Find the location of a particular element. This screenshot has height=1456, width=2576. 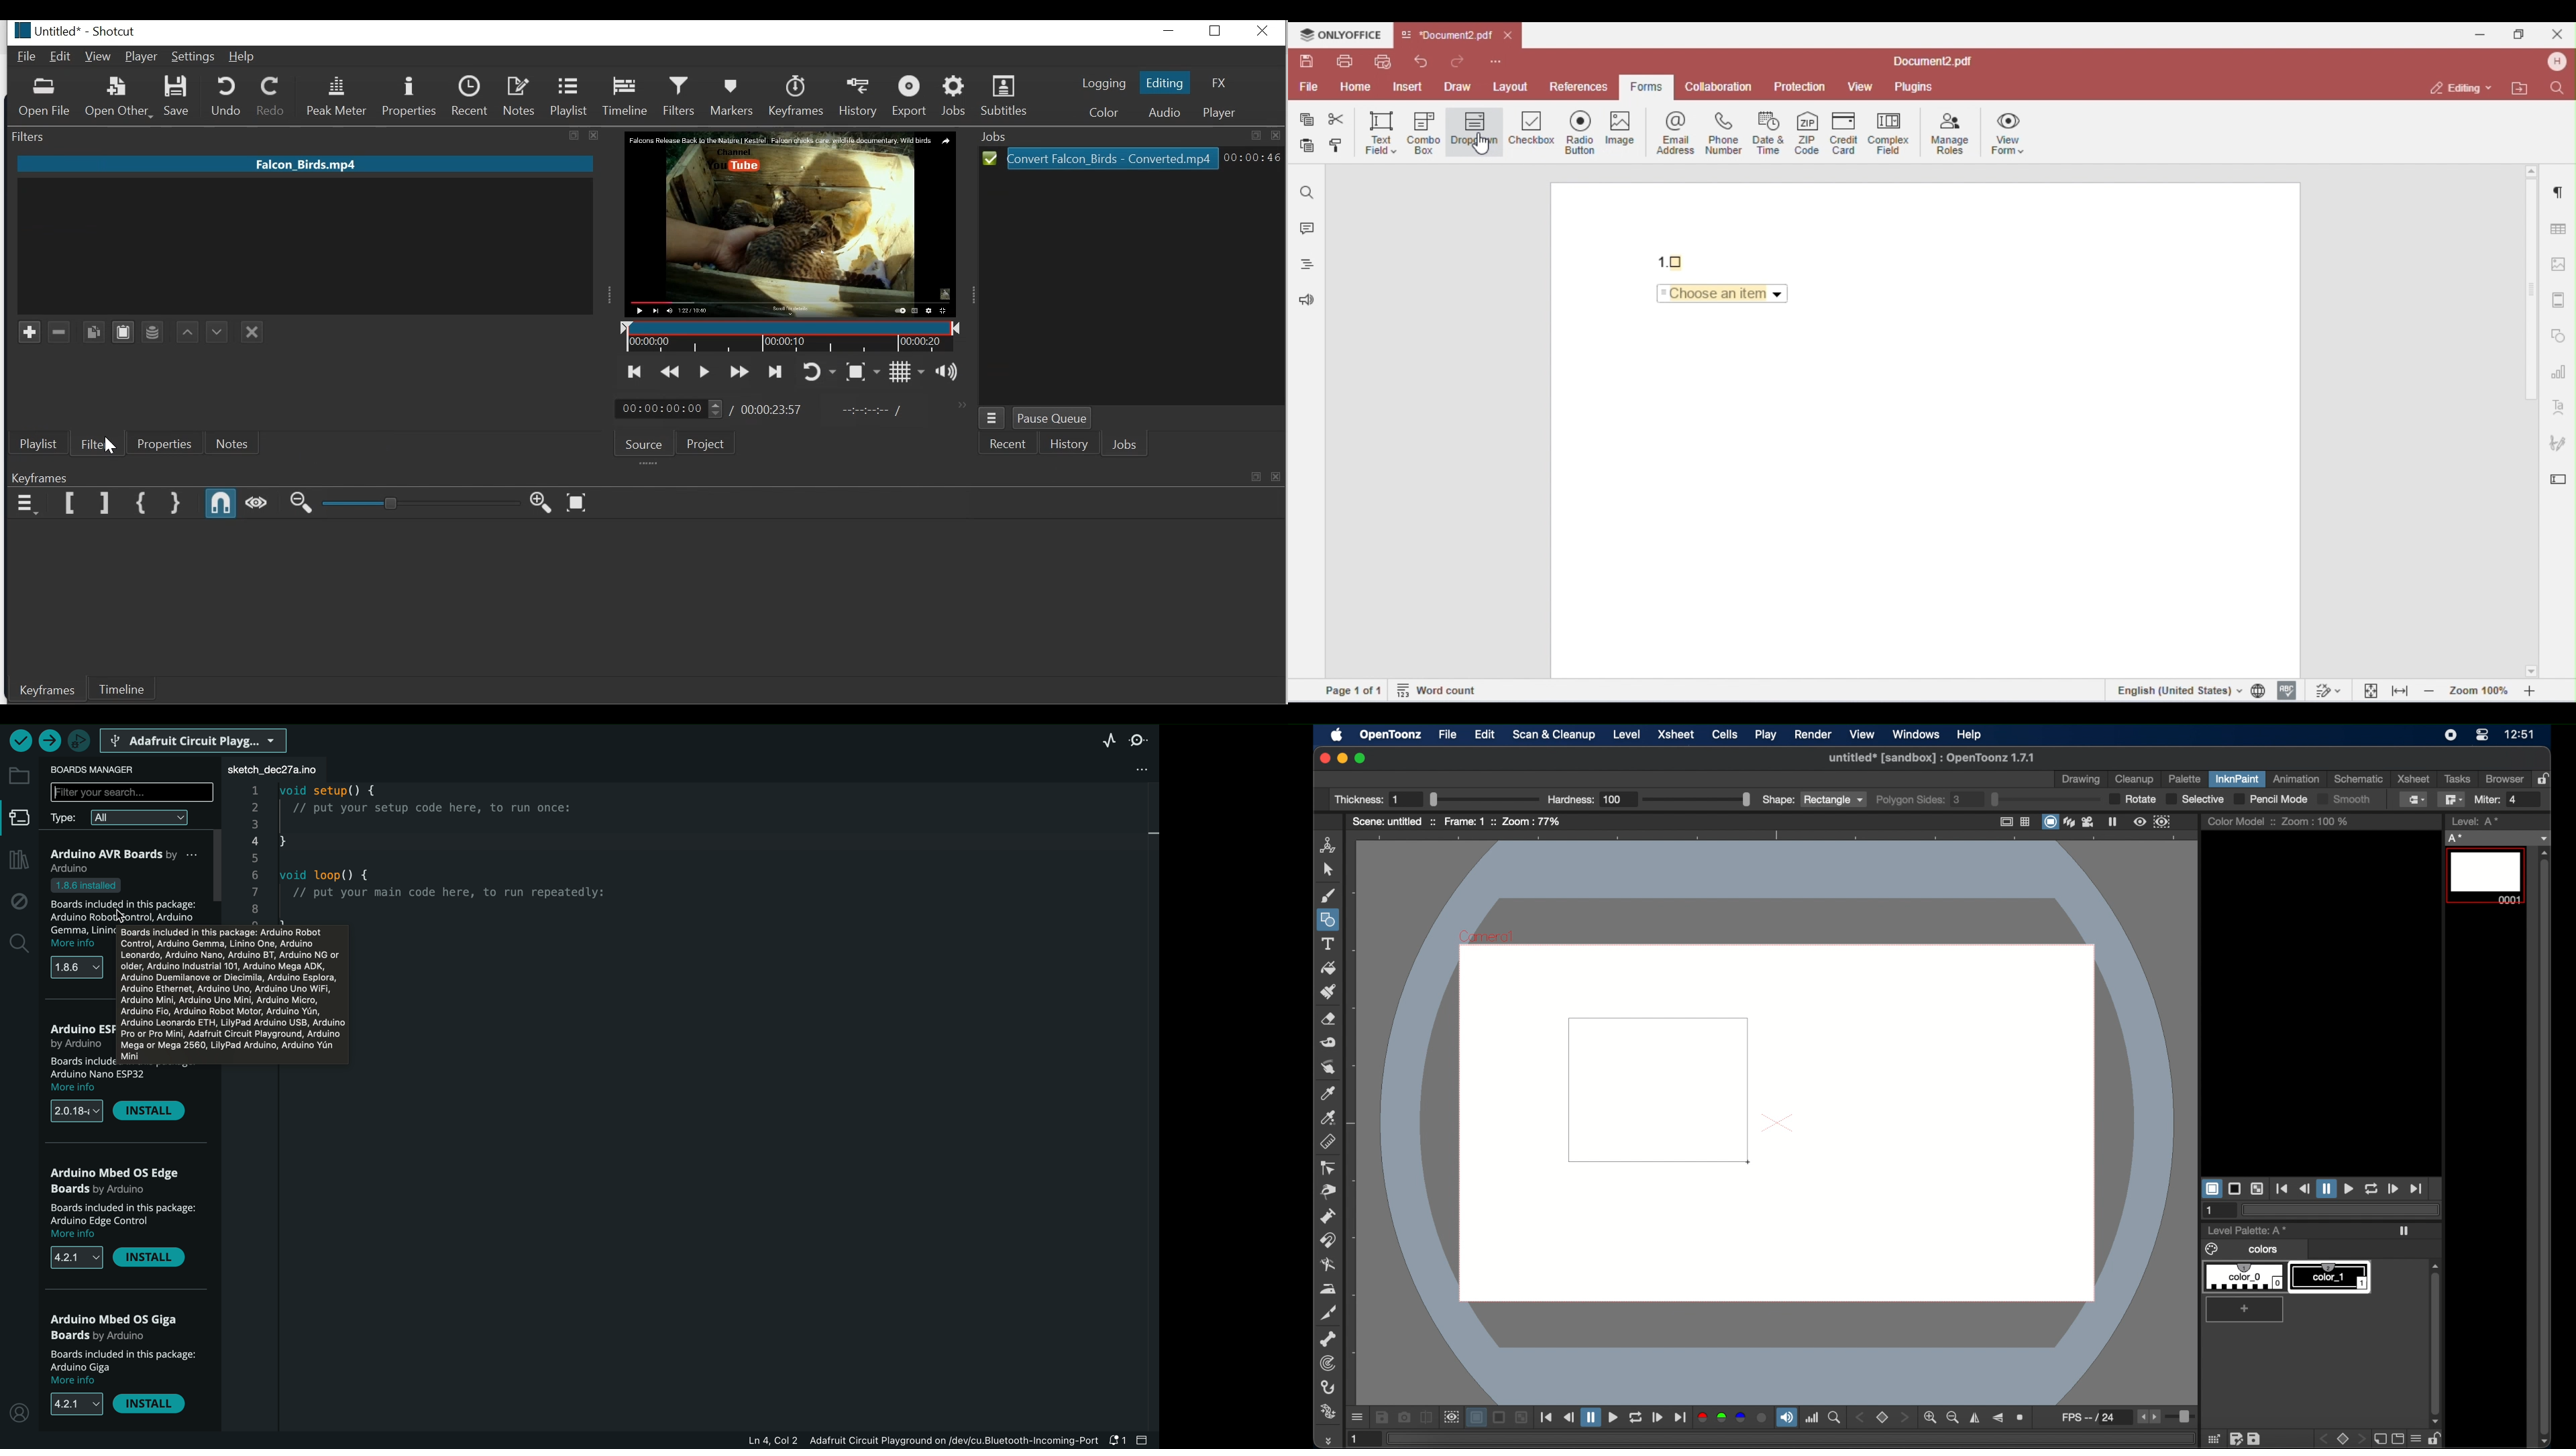

magnet tool is located at coordinates (1328, 1240).